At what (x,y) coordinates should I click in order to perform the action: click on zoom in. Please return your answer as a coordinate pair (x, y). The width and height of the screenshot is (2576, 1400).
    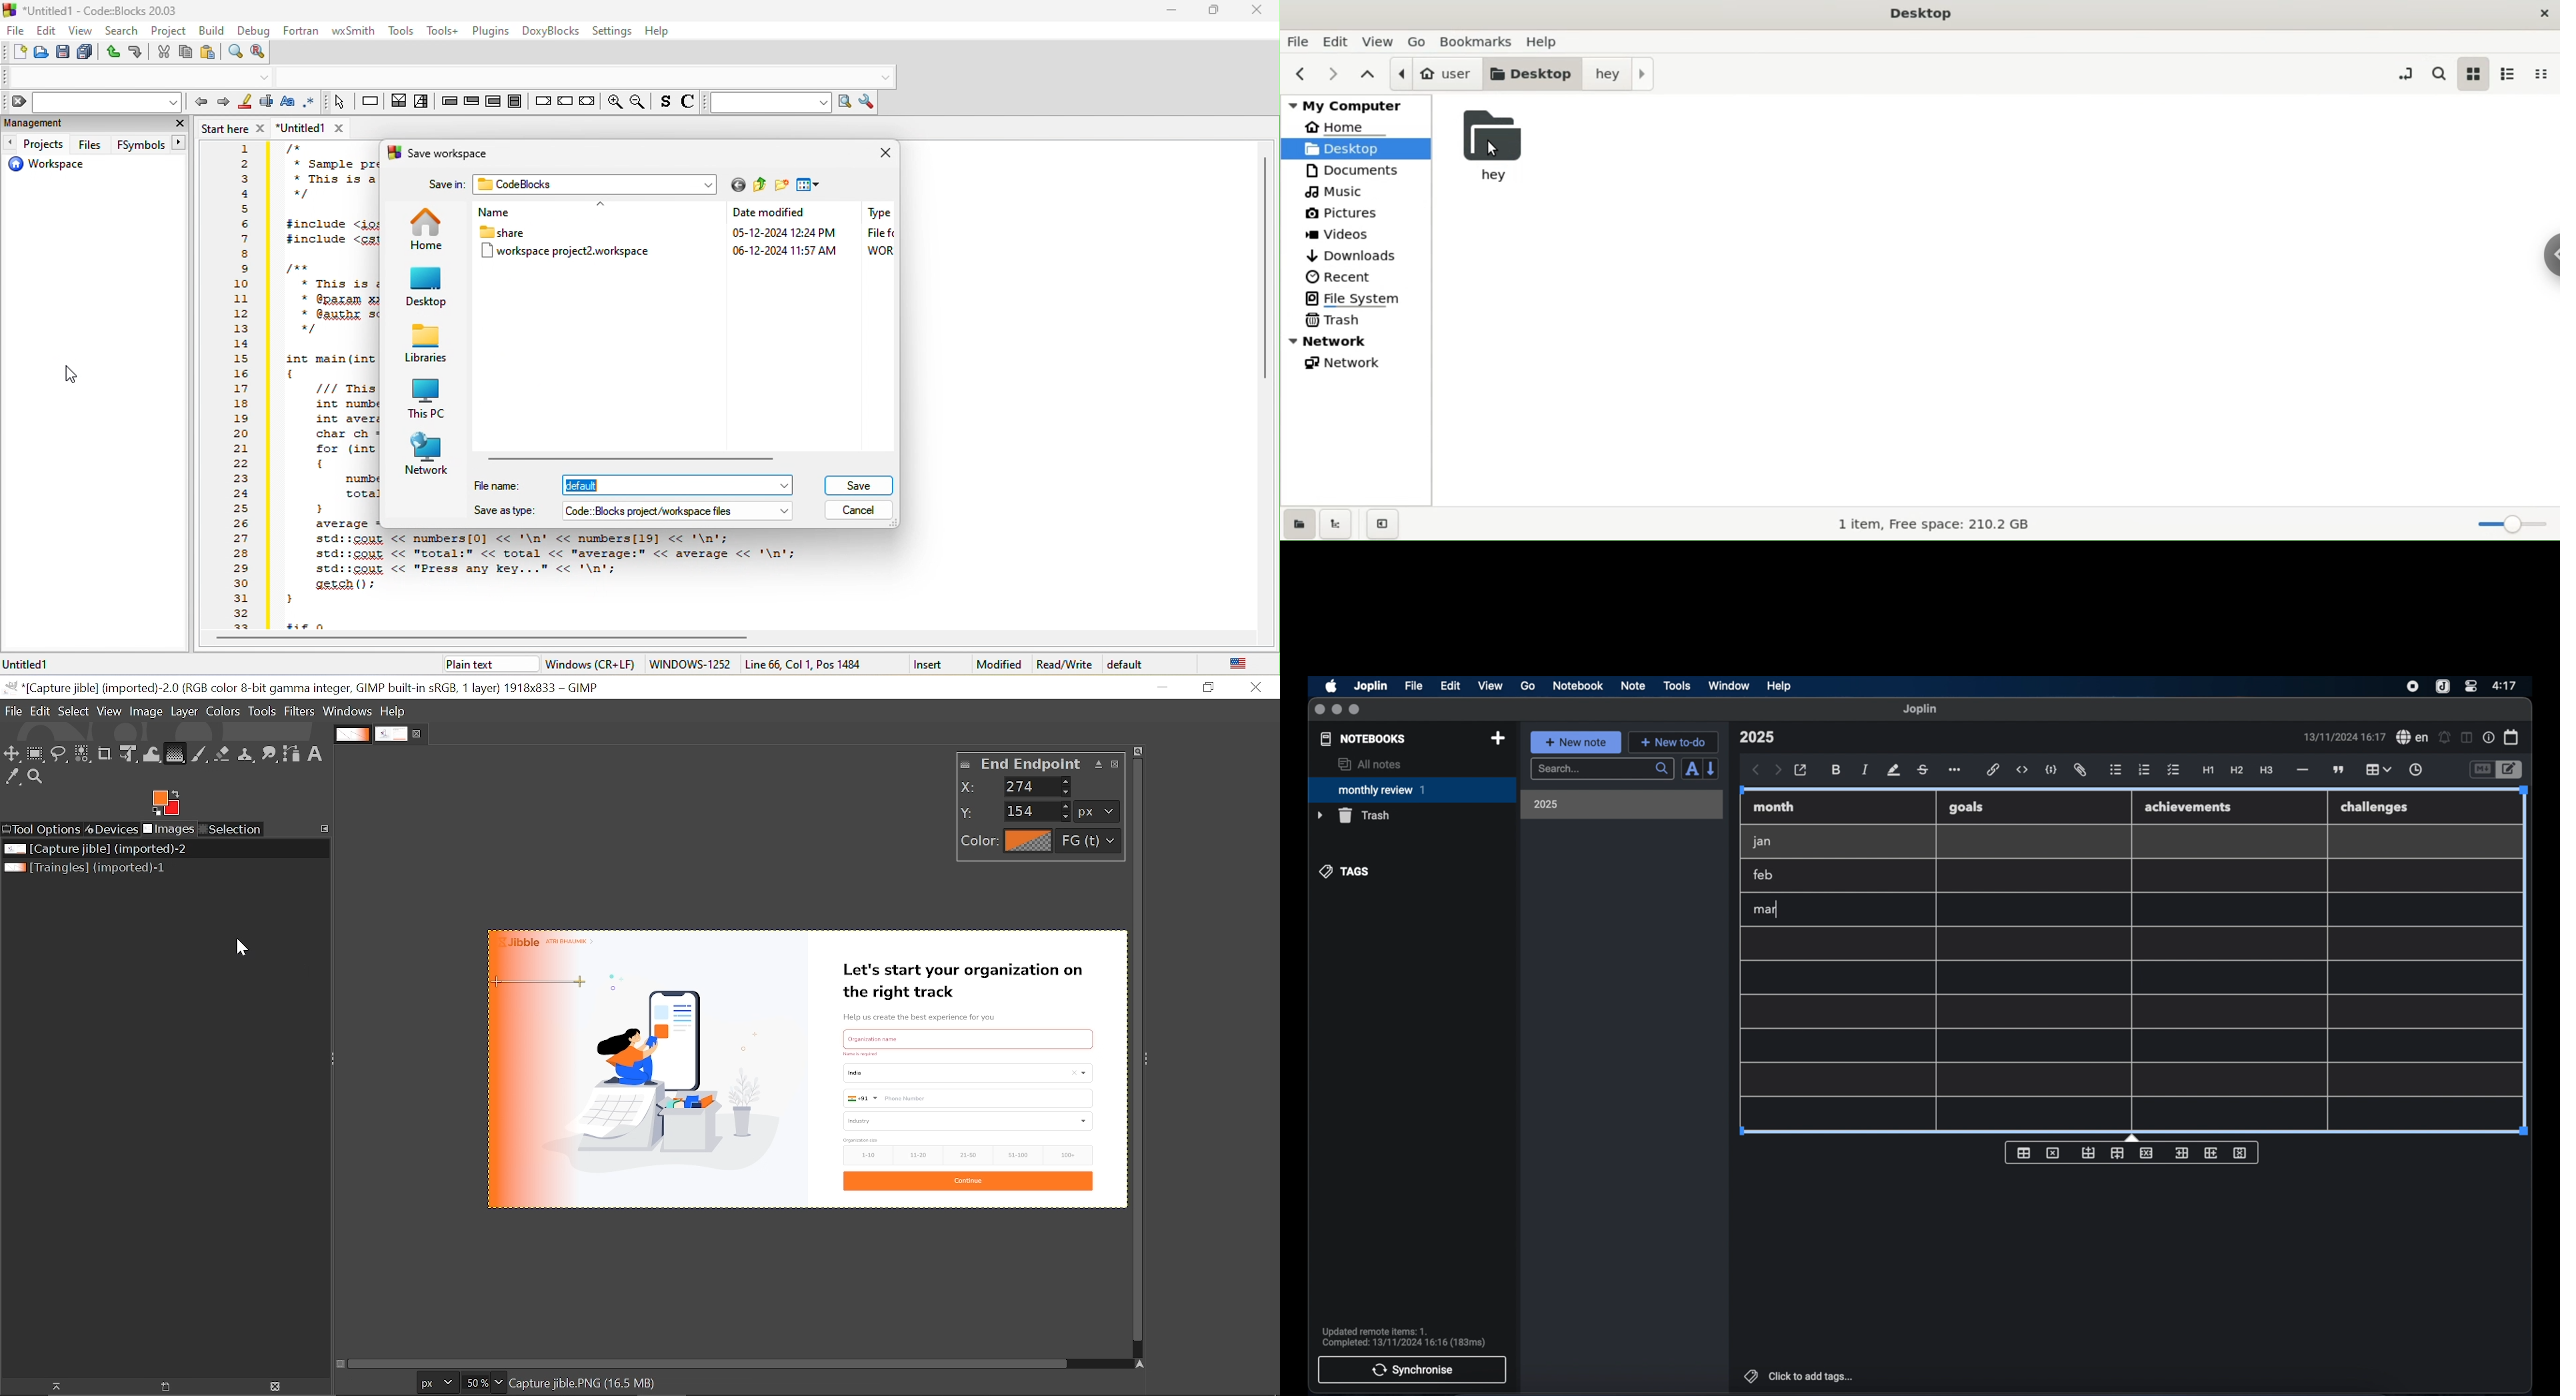
    Looking at the image, I should click on (614, 101).